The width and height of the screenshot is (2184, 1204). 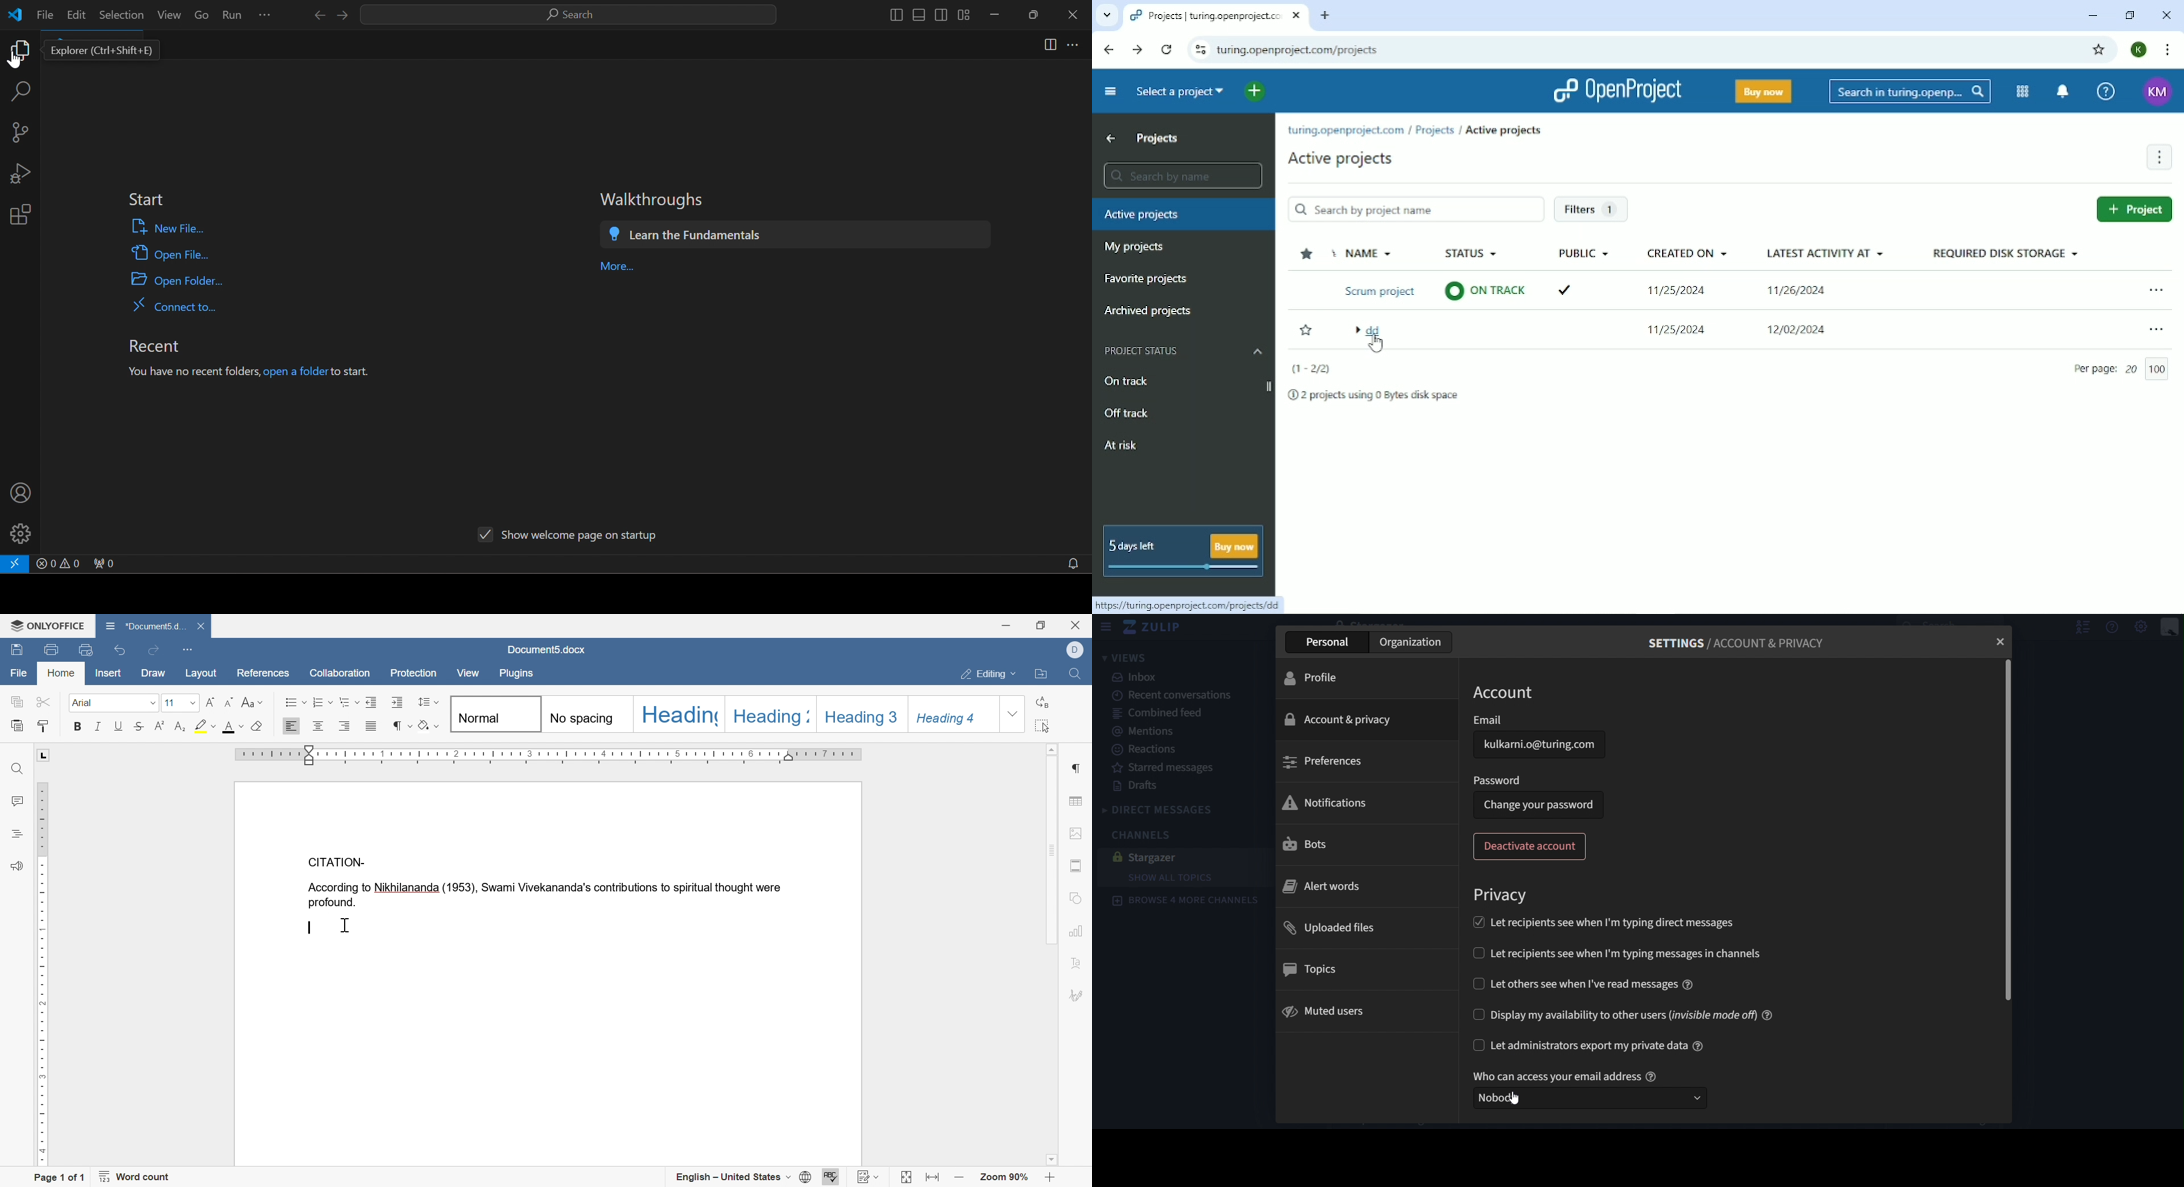 What do you see at coordinates (19, 769) in the screenshot?
I see `find` at bounding box center [19, 769].